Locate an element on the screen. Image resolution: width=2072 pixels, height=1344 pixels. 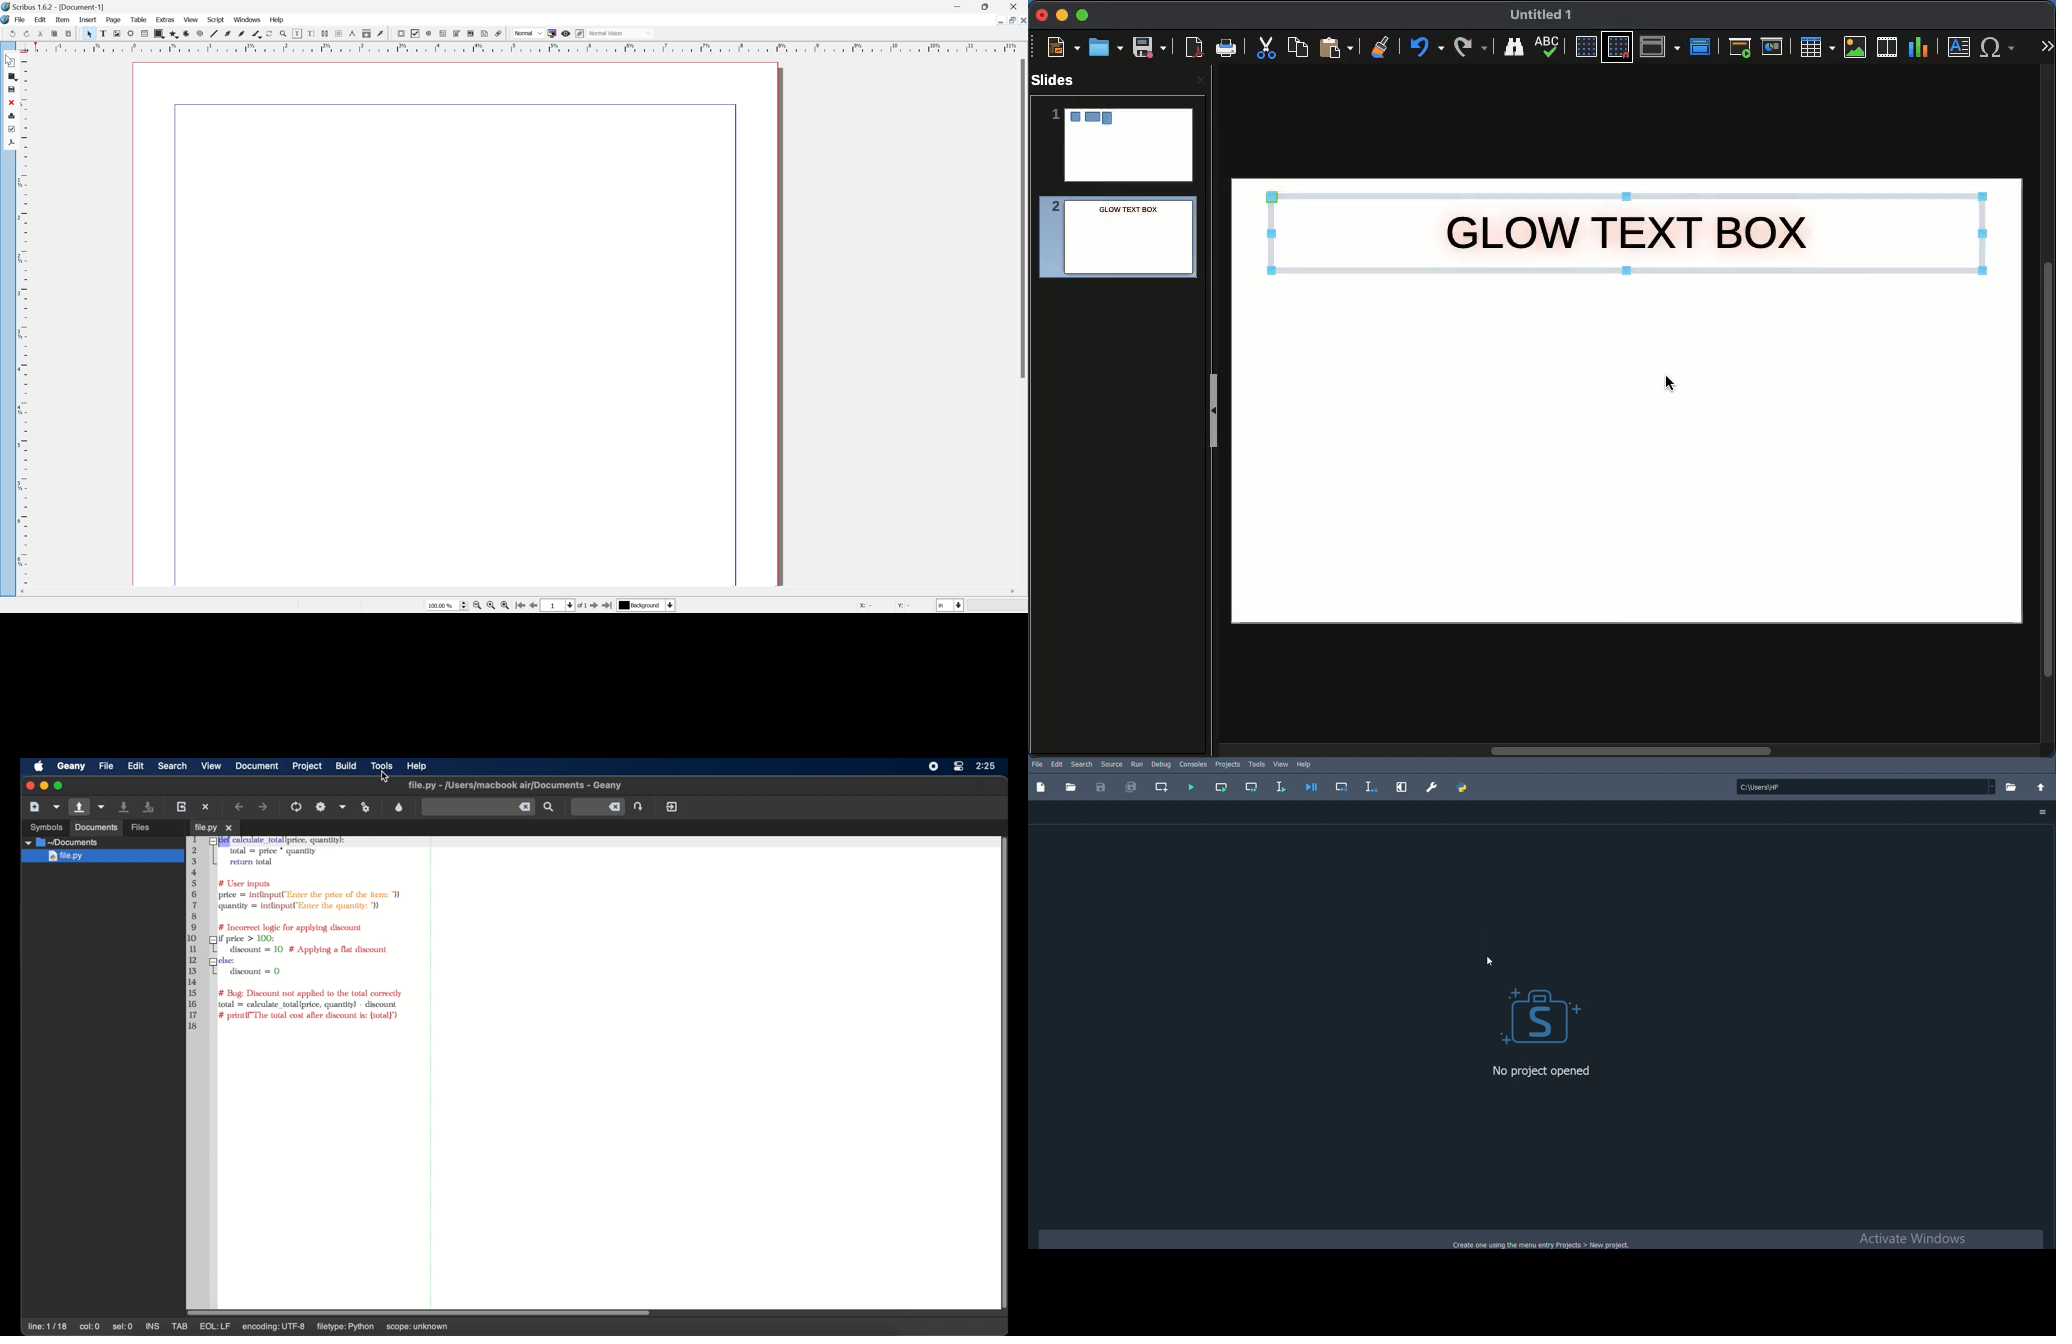
save is located at coordinates (40, 33).